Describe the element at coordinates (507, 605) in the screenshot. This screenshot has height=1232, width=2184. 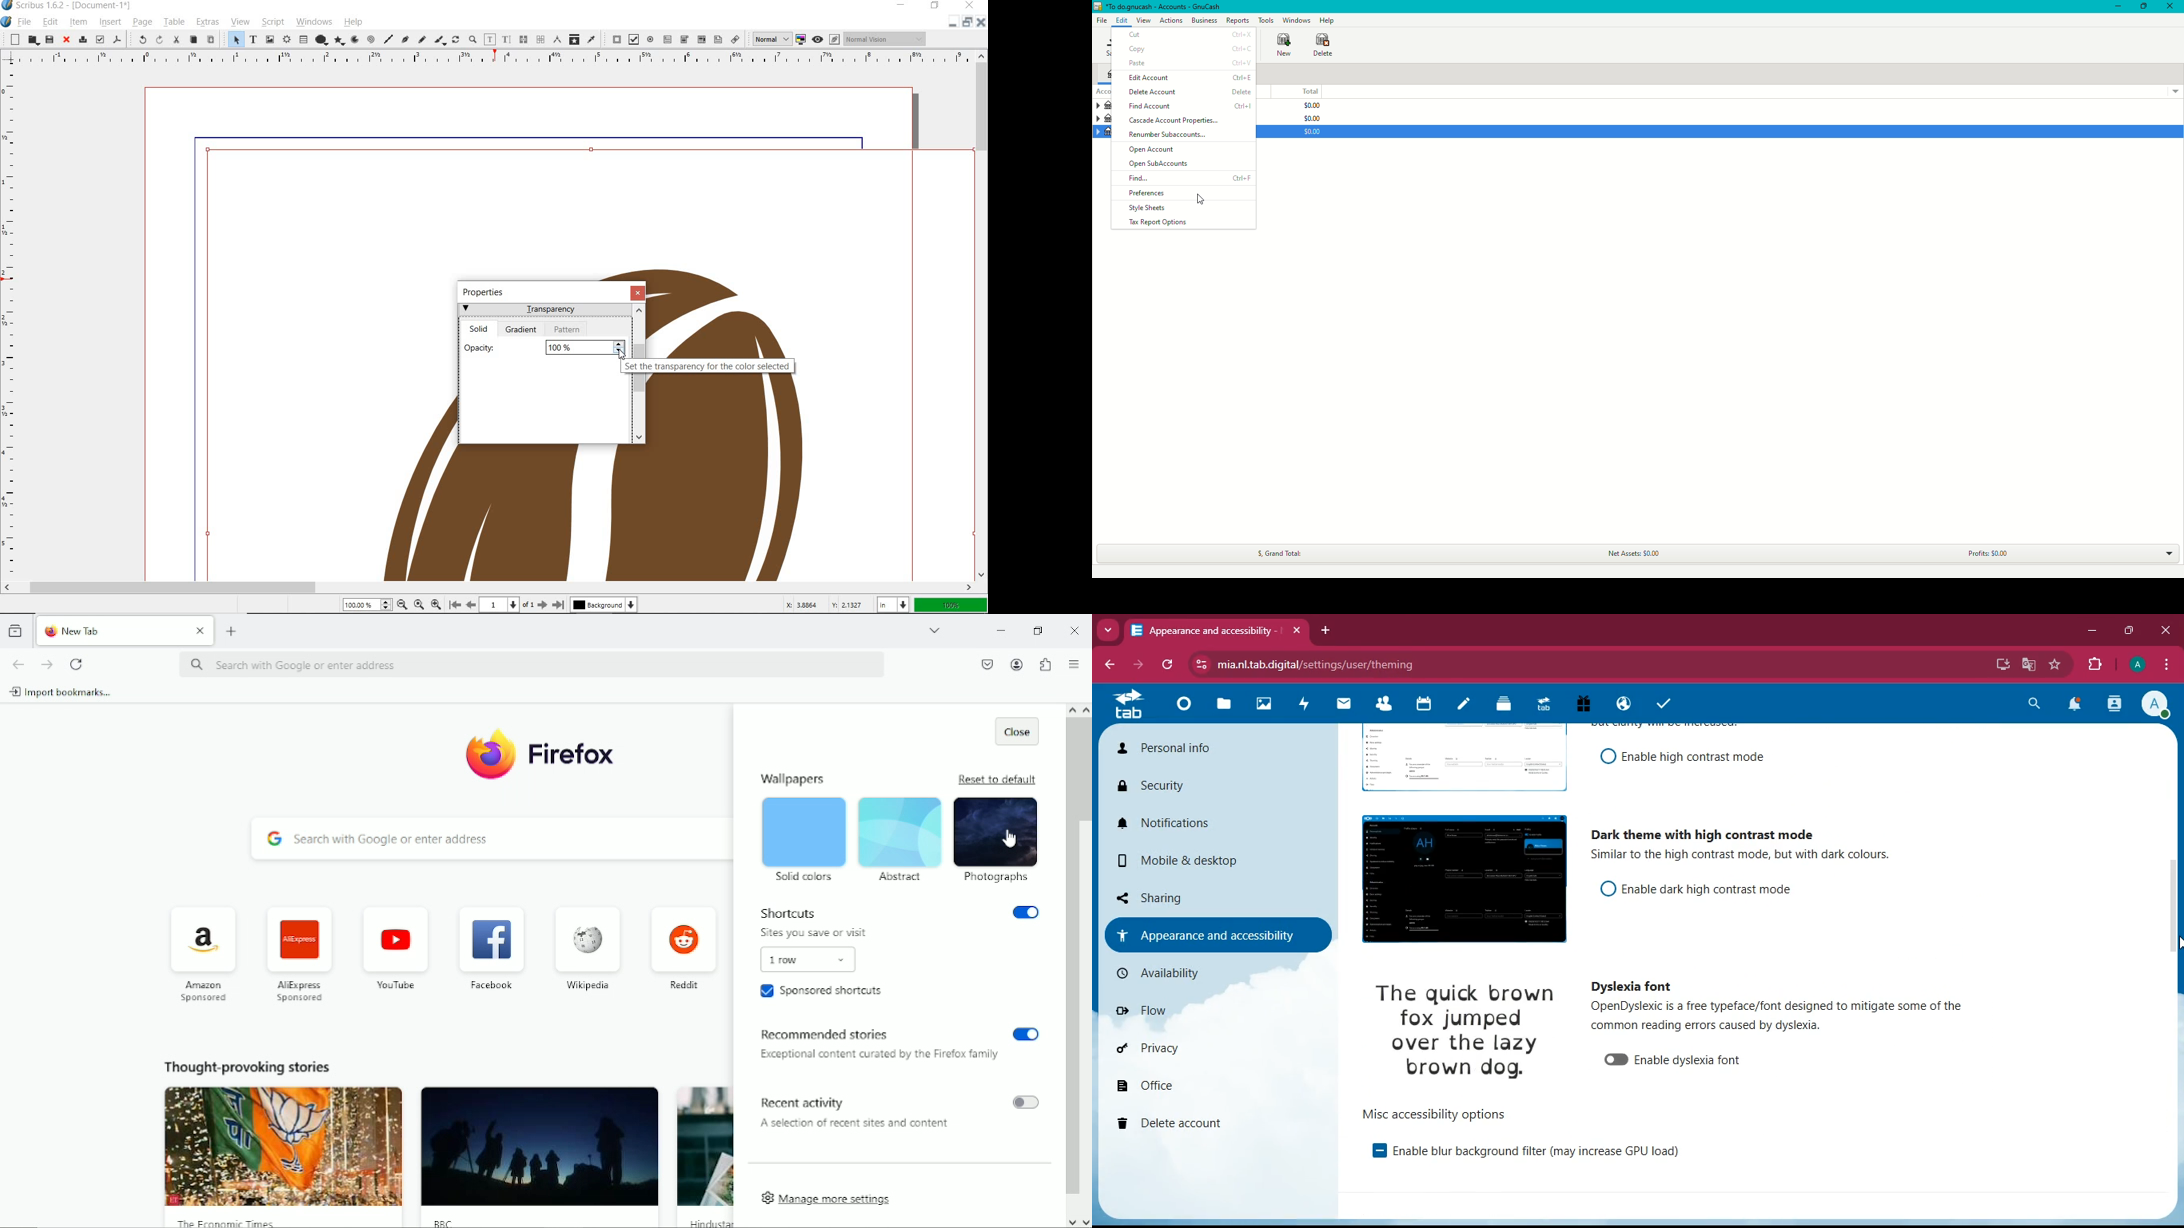
I see `1 of 1` at that location.